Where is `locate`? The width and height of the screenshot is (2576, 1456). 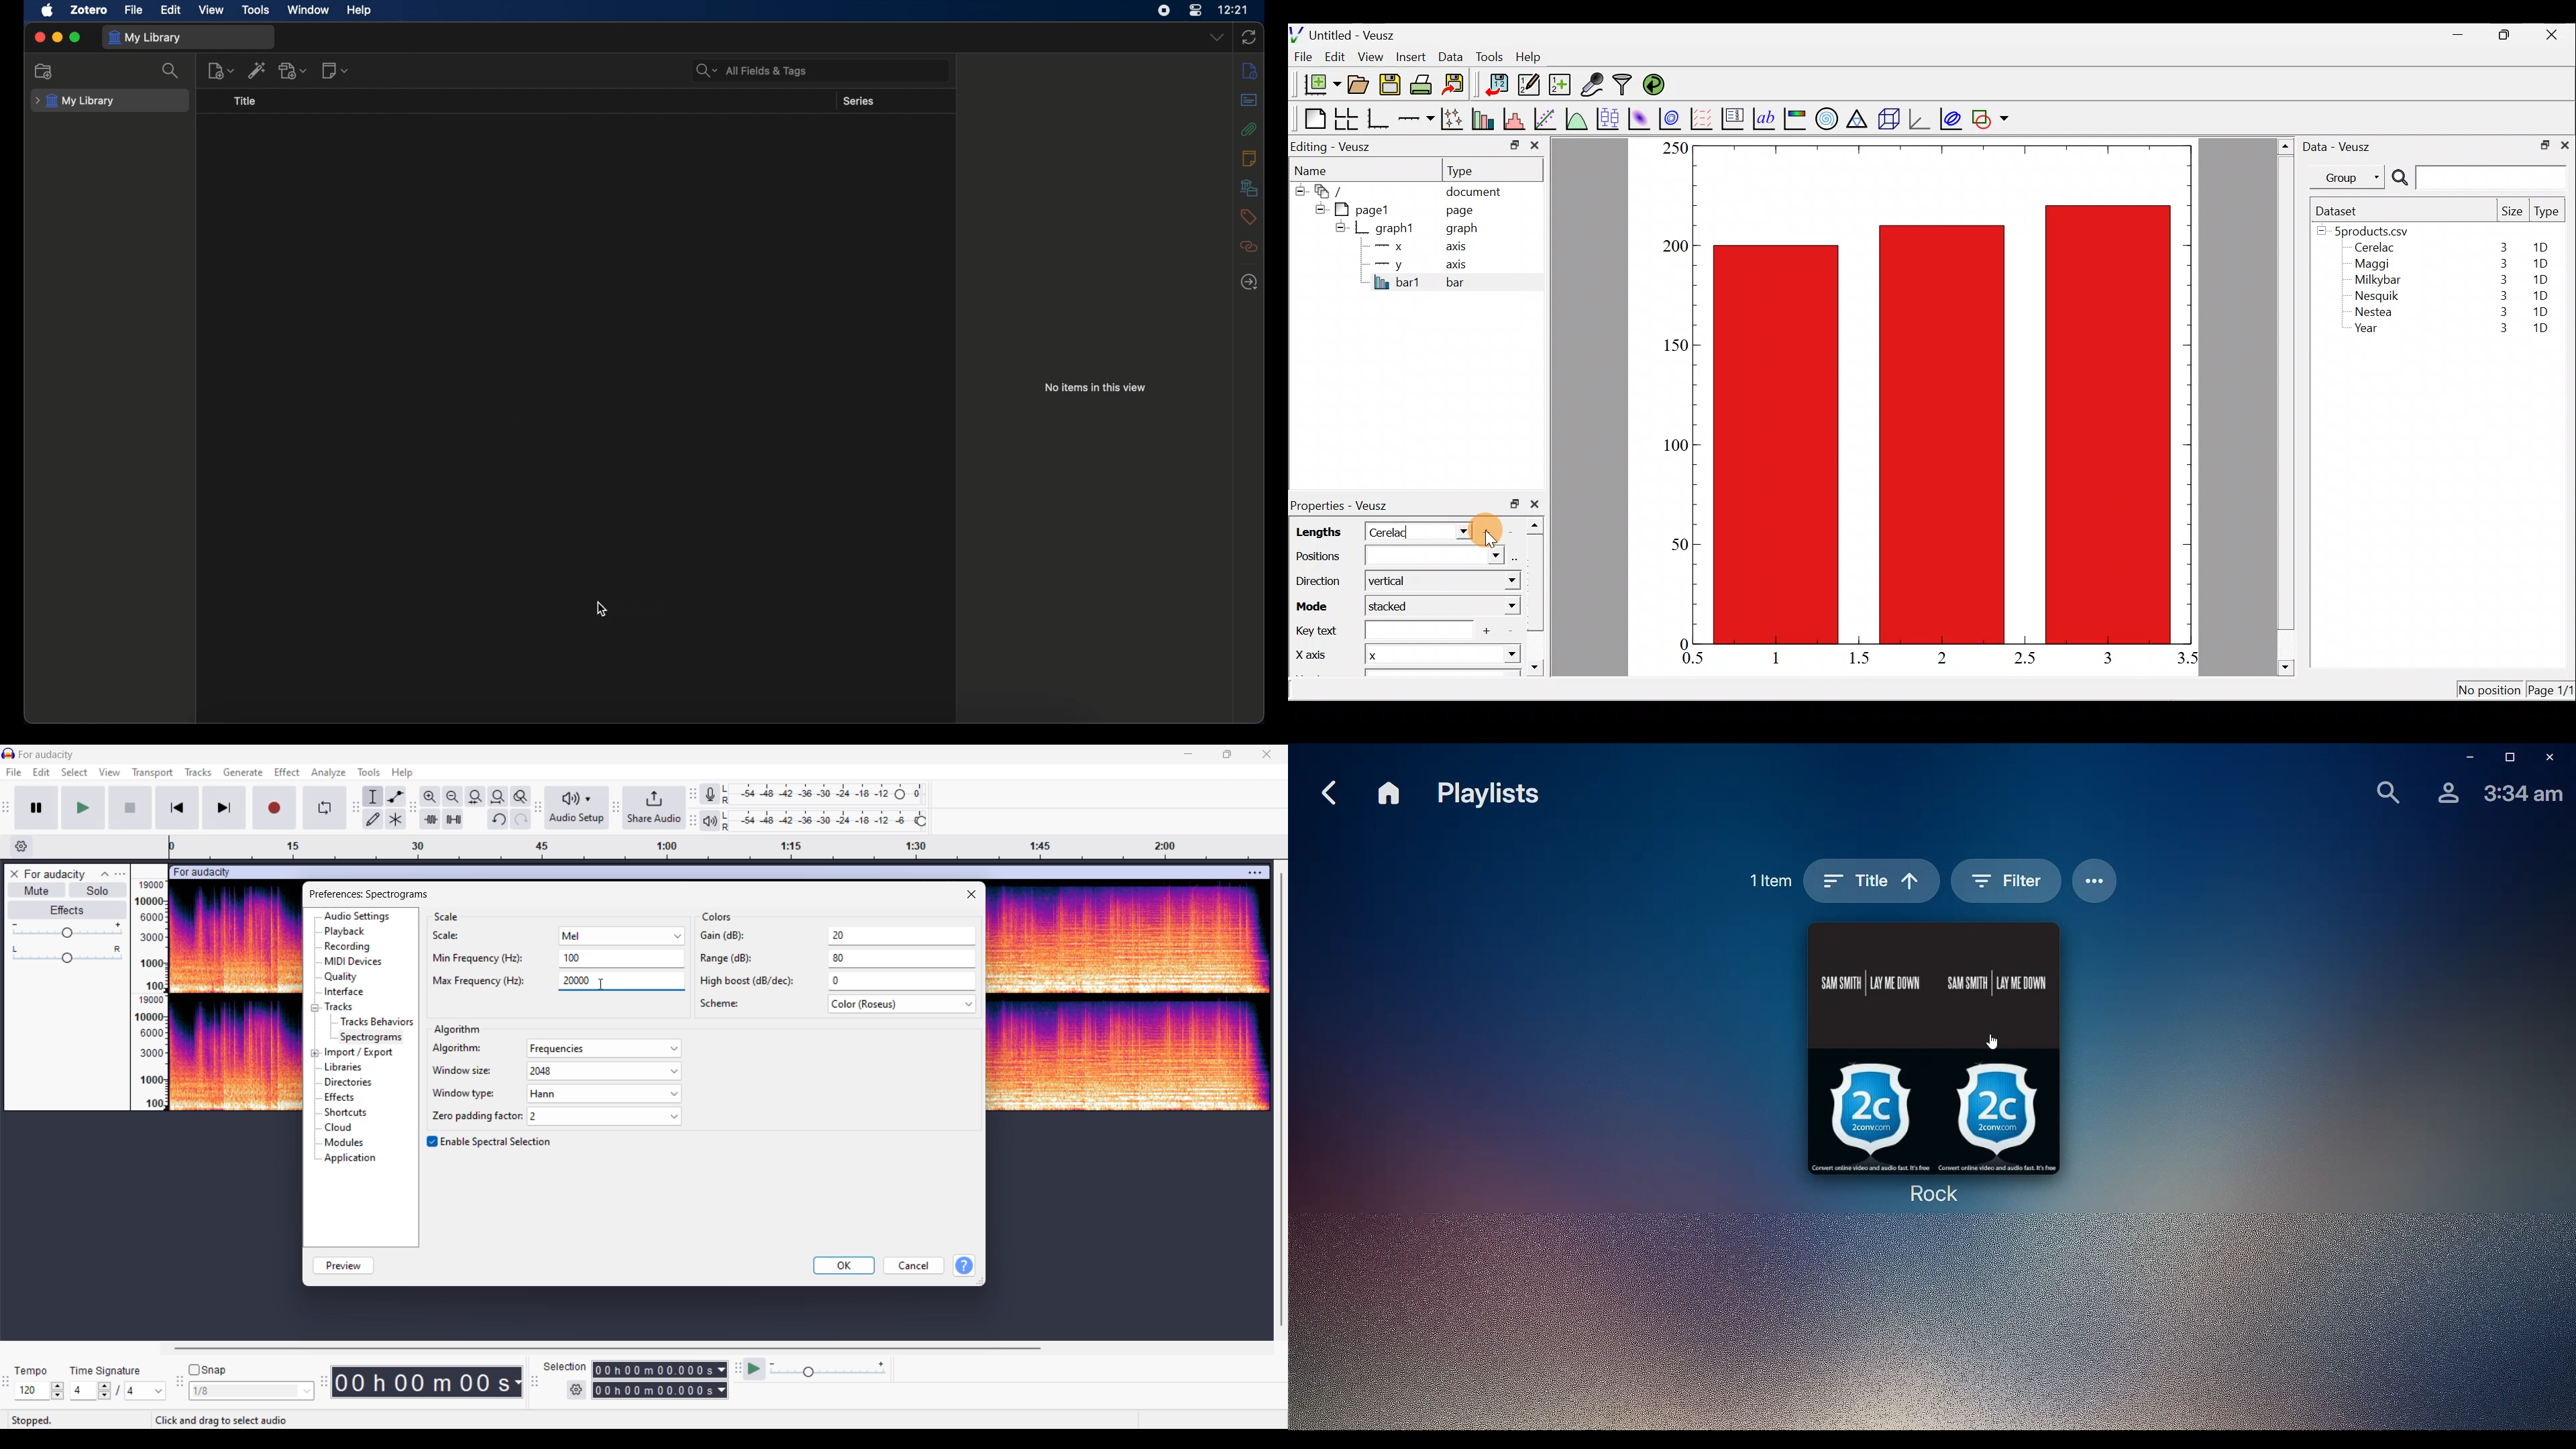
locate is located at coordinates (1249, 283).